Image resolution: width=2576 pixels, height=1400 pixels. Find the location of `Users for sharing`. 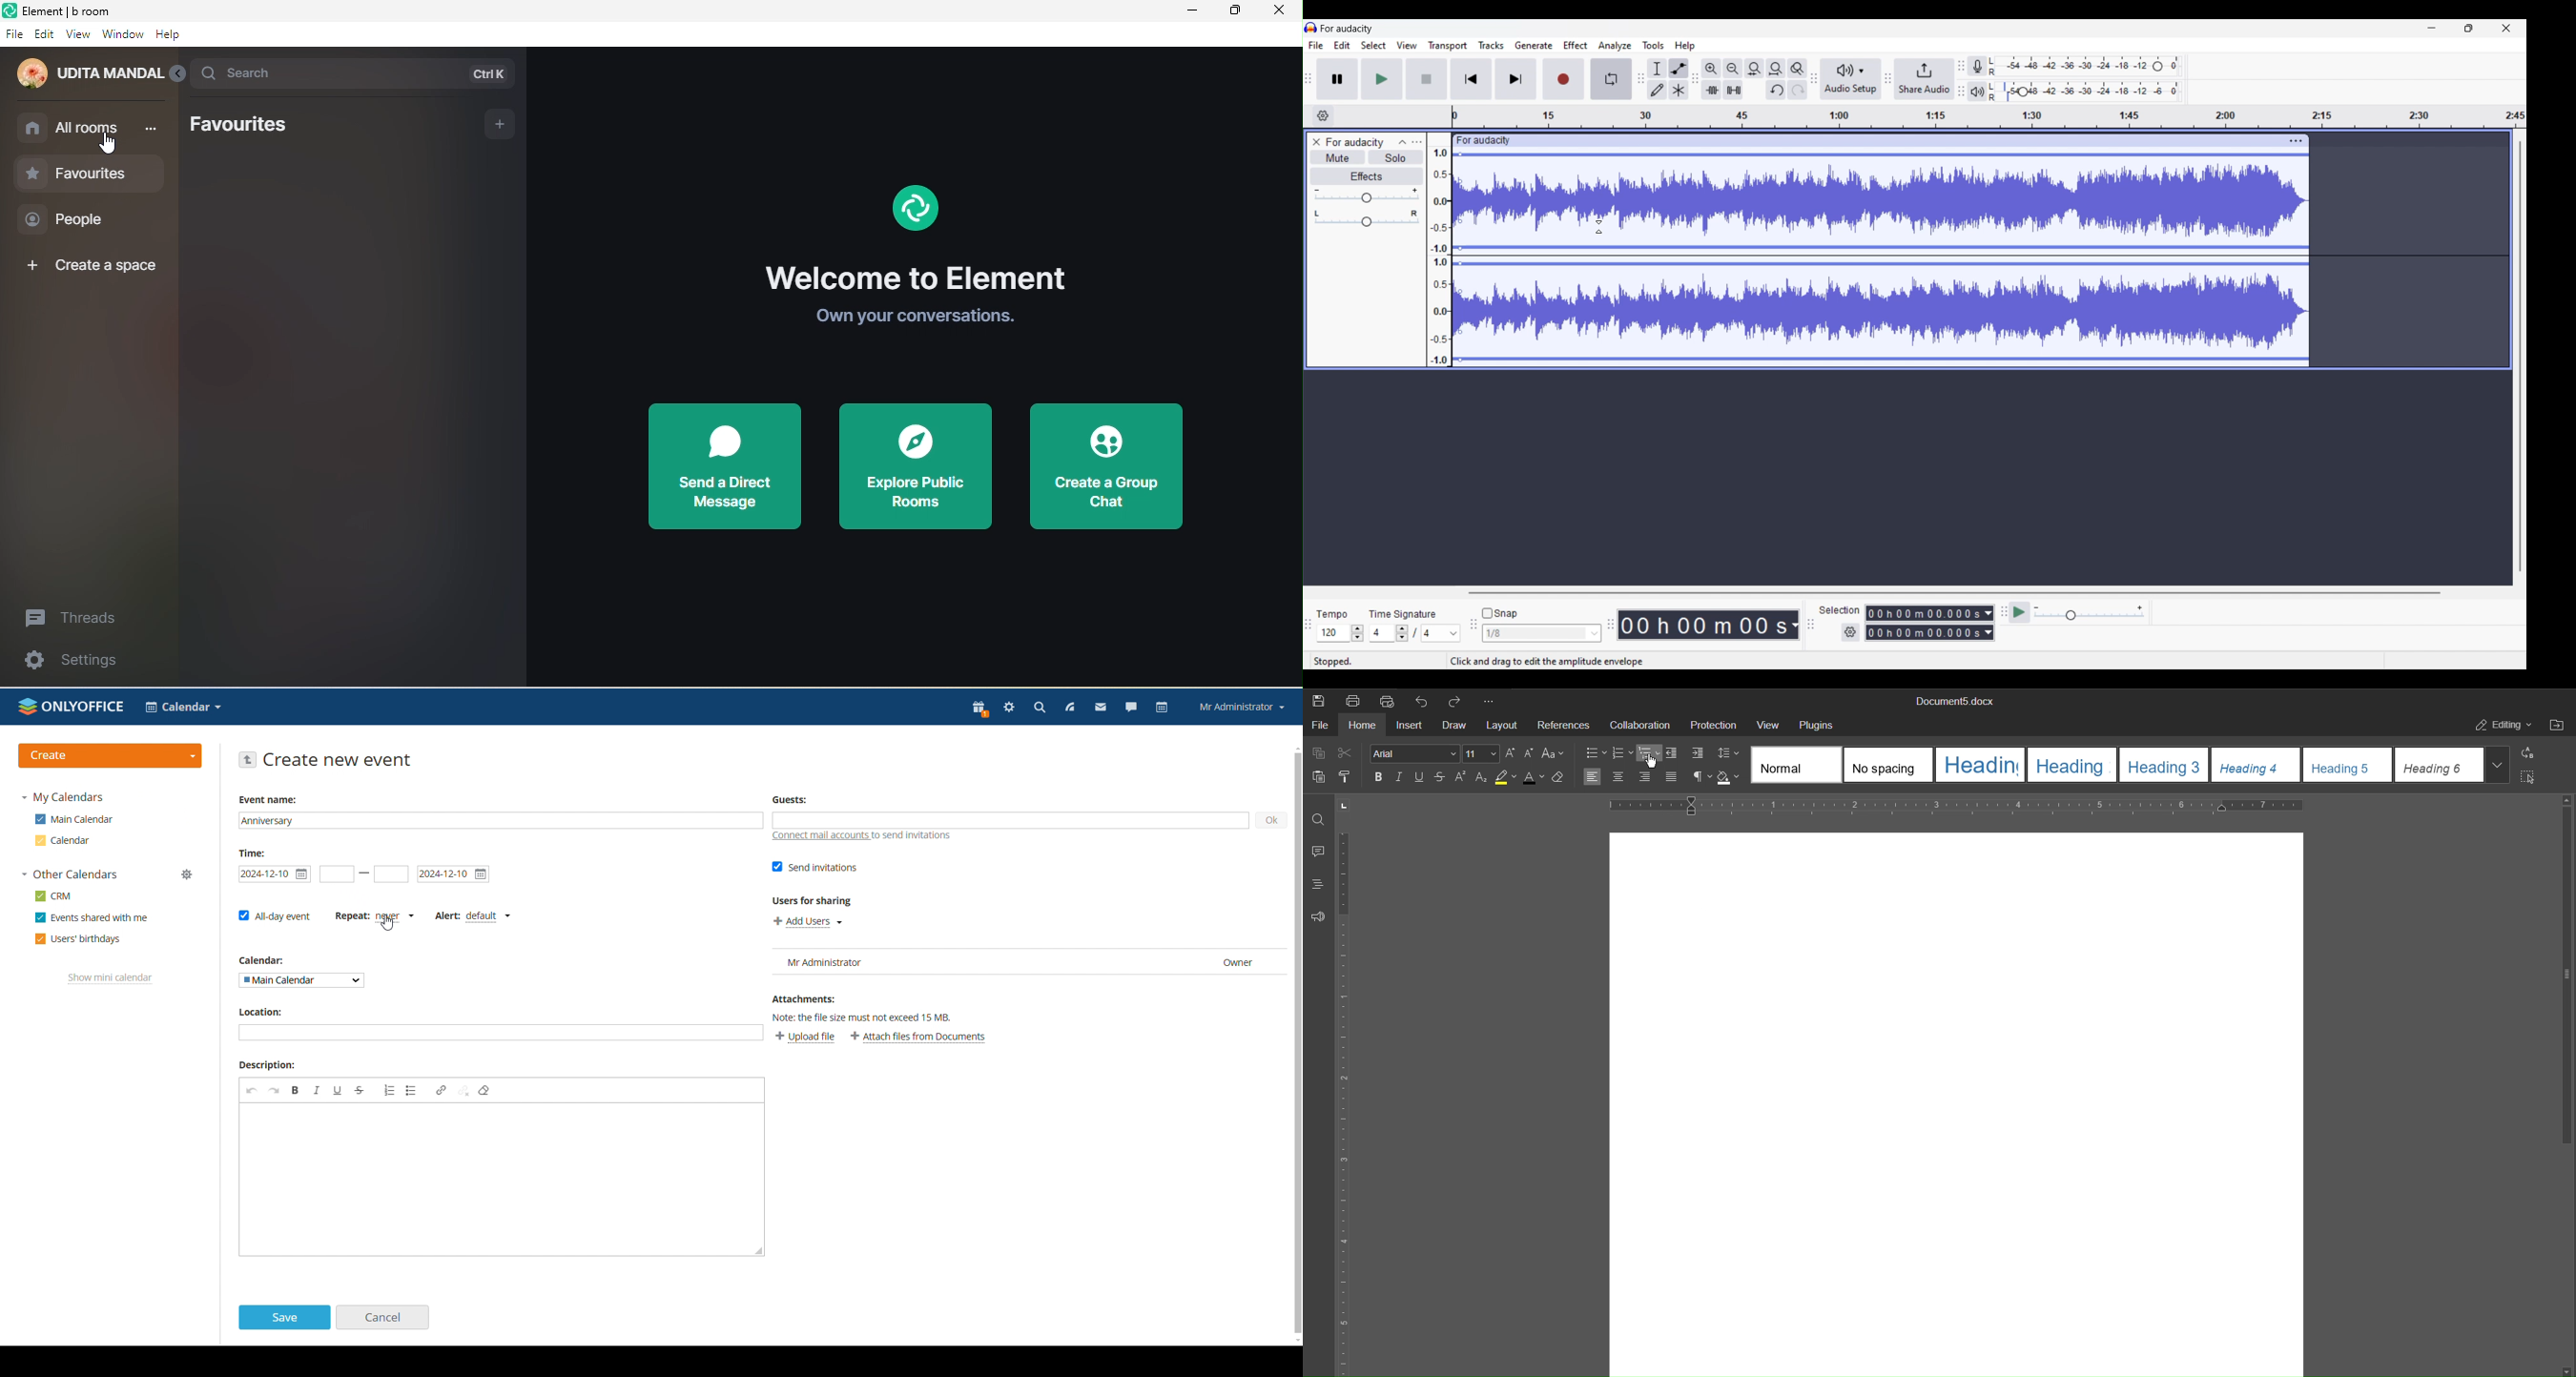

Users for sharing is located at coordinates (805, 900).